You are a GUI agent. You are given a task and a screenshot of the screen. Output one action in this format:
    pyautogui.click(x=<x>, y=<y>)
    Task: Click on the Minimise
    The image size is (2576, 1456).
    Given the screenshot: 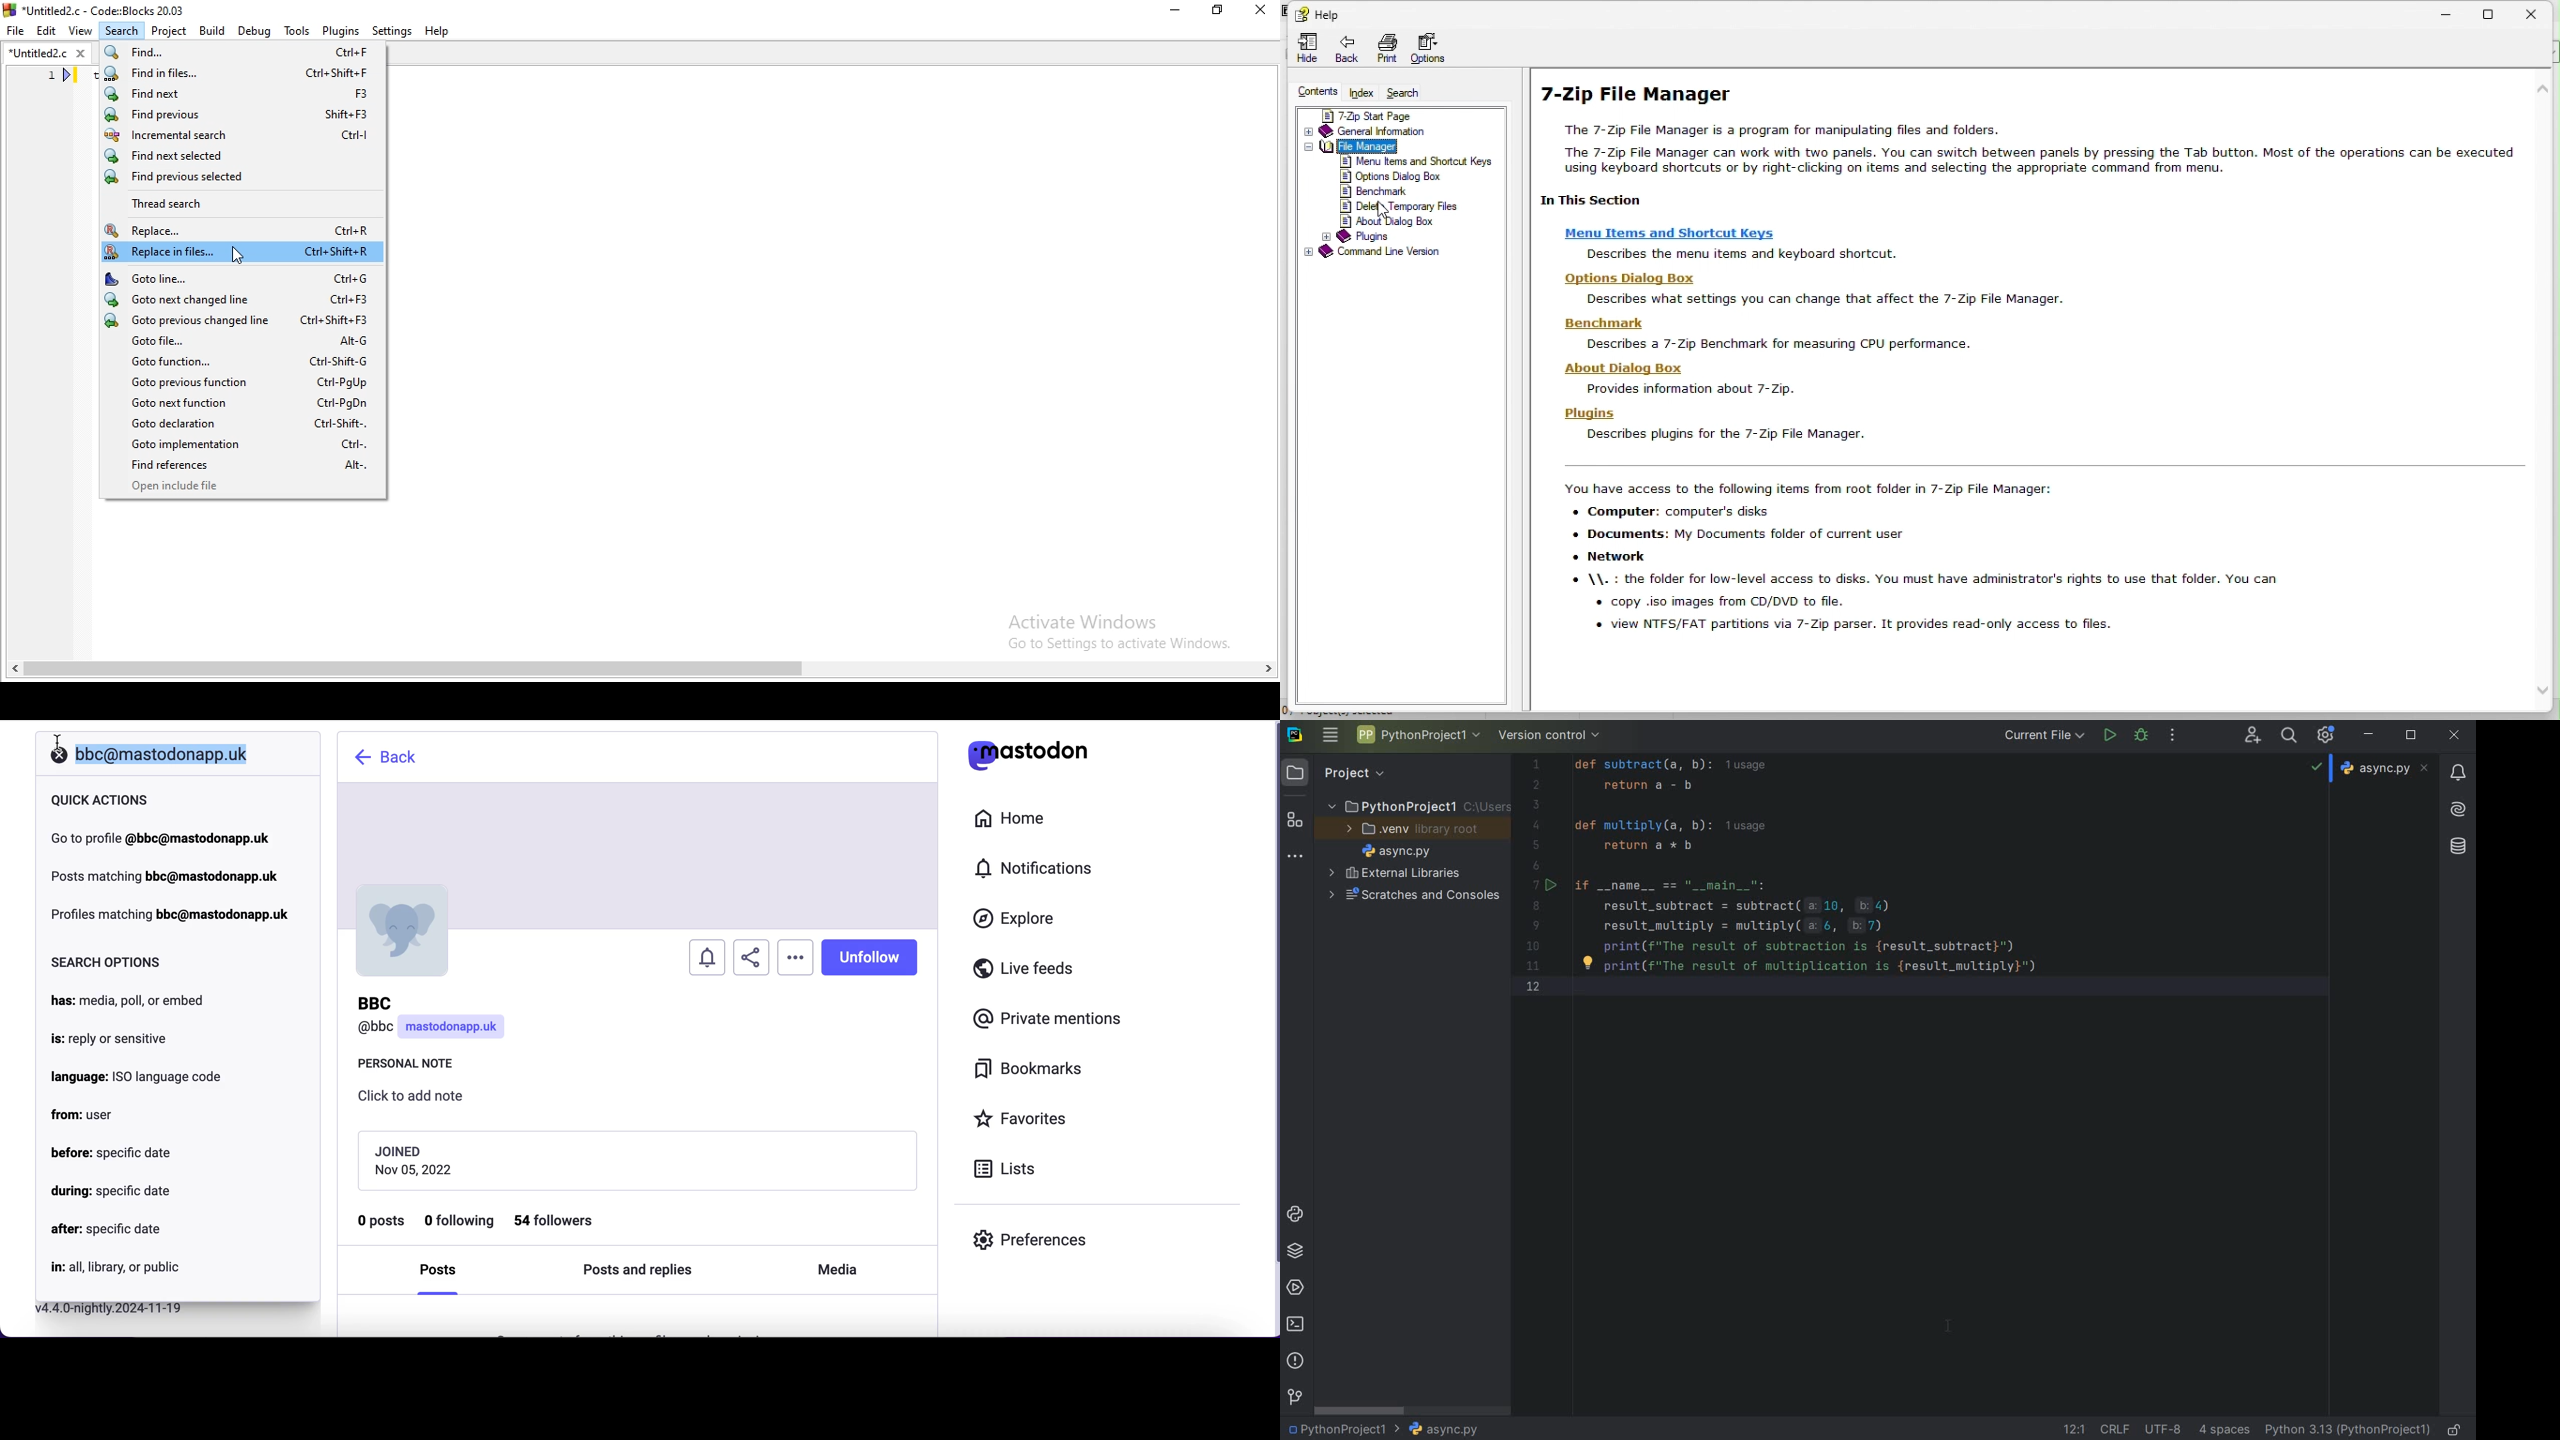 What is the action you would take?
    pyautogui.click(x=1175, y=13)
    